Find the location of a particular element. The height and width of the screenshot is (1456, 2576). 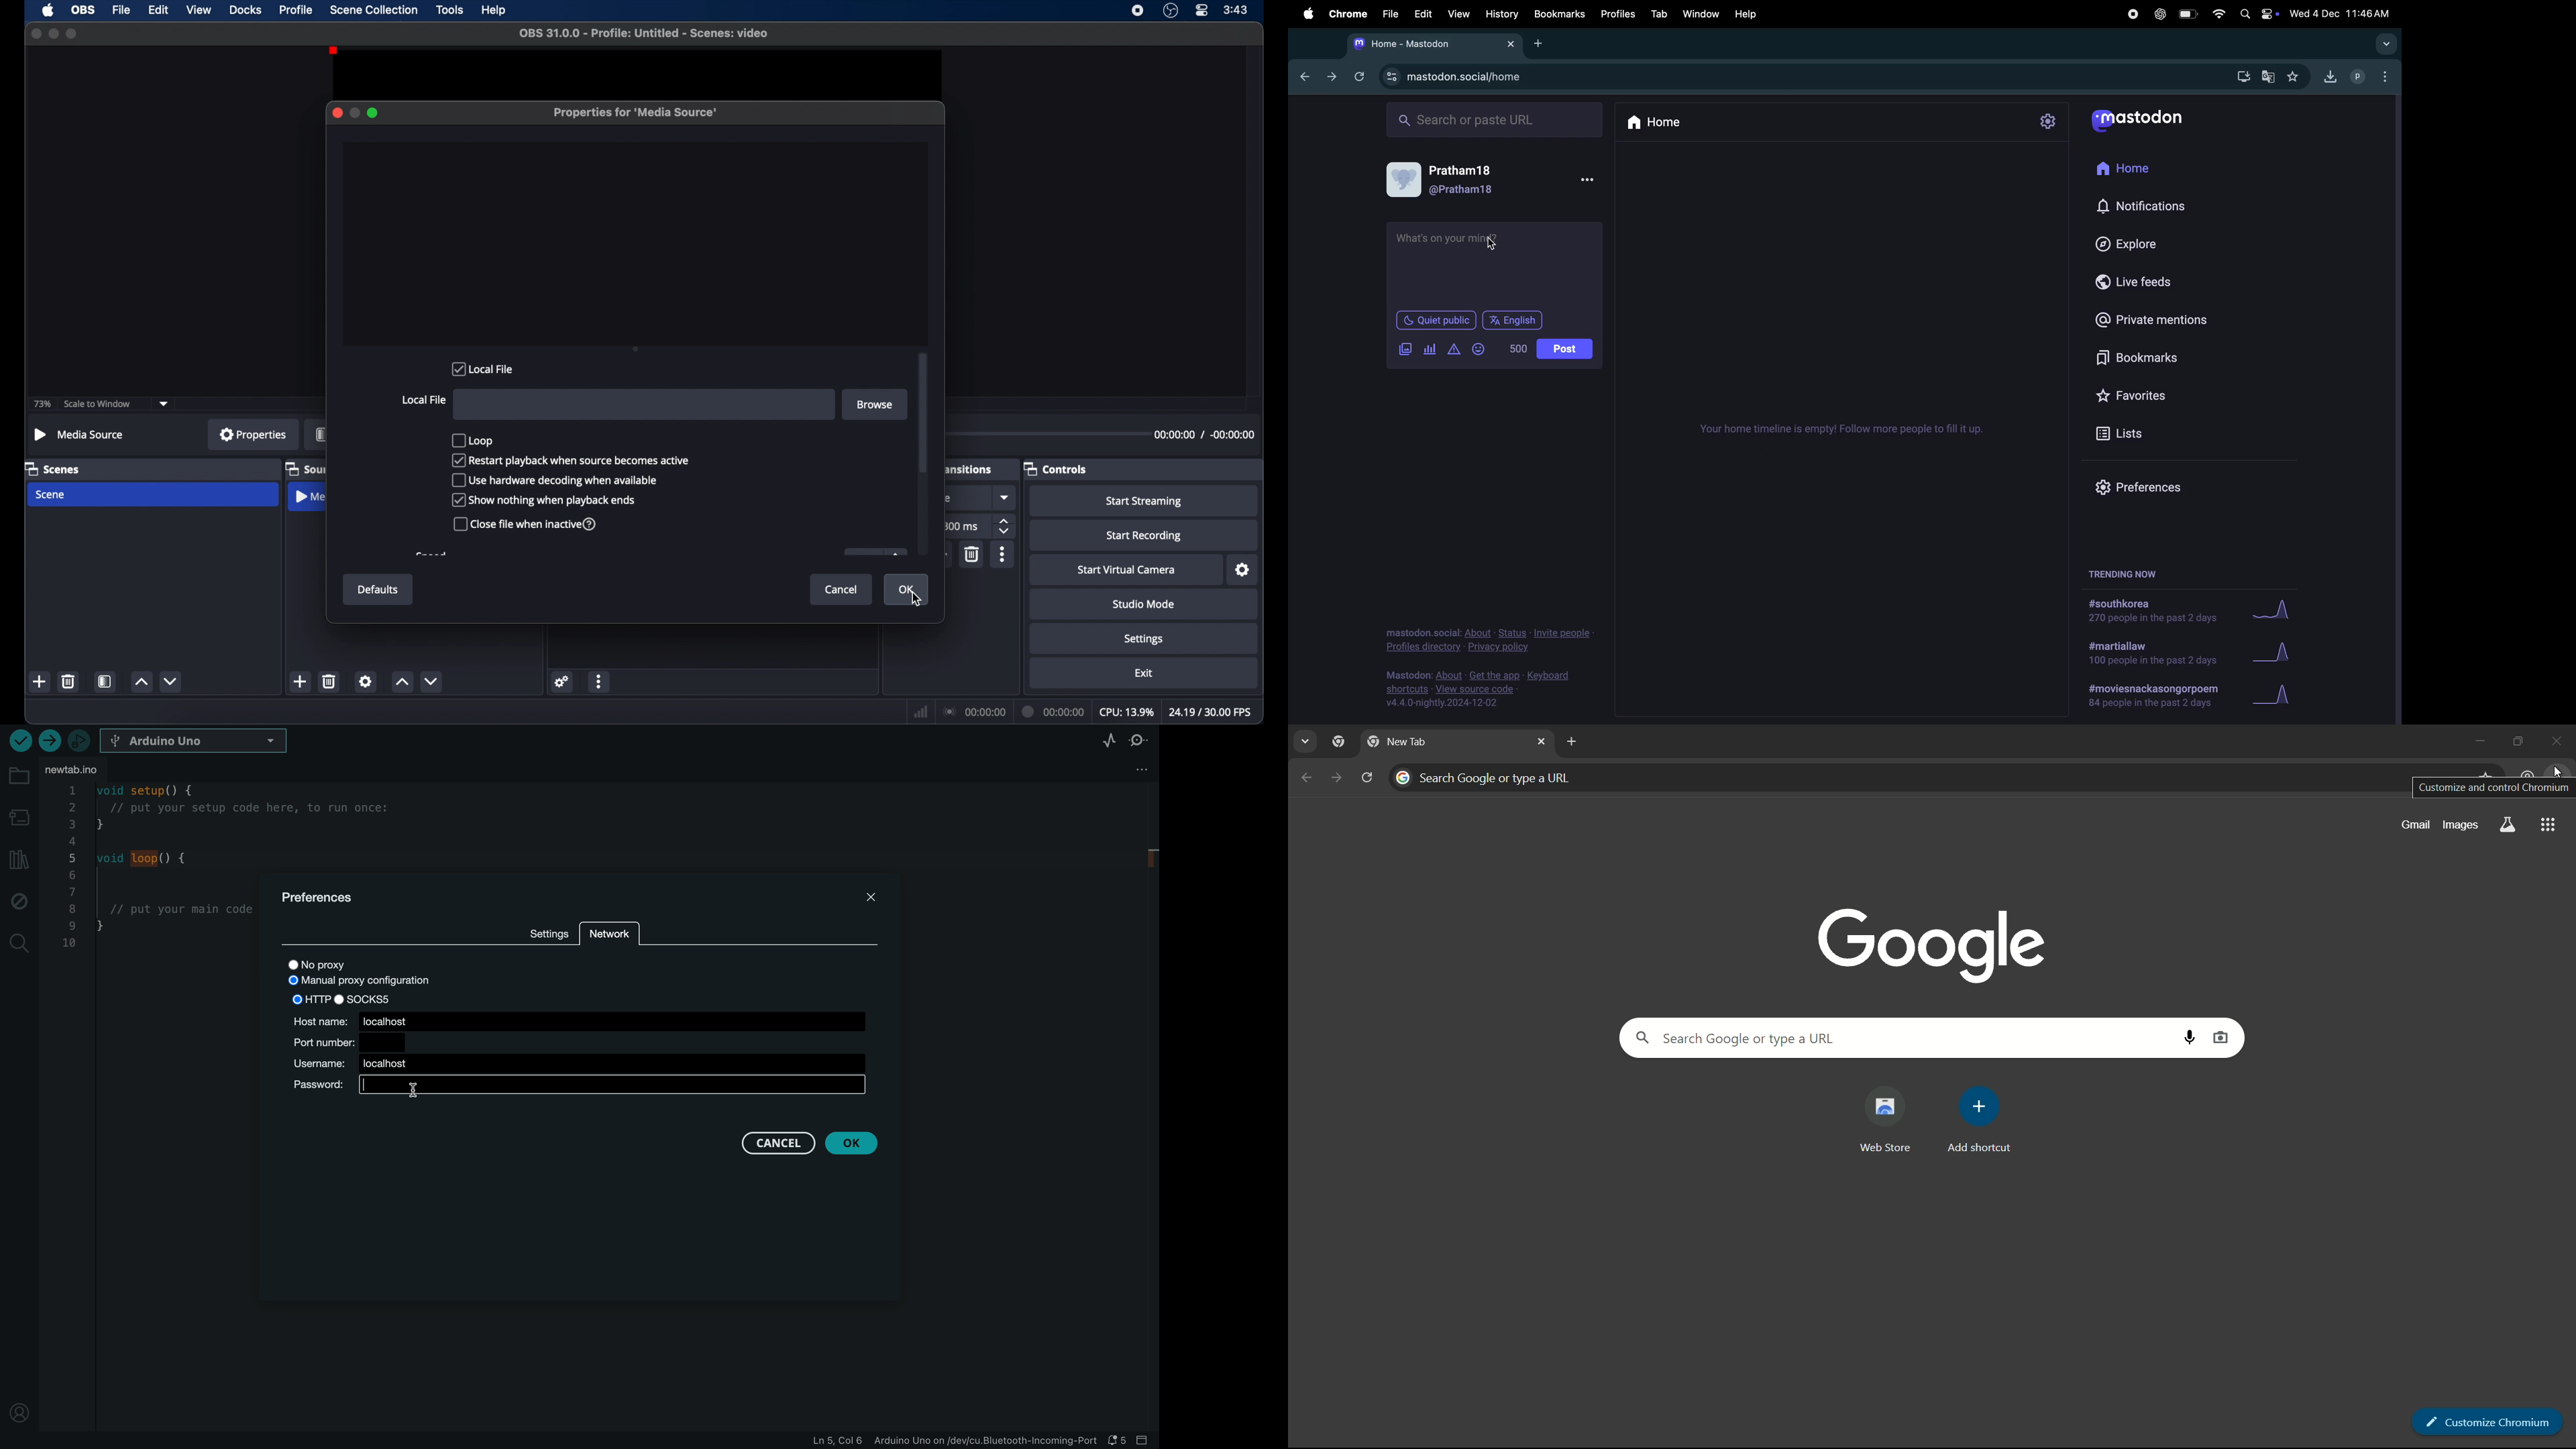

cancel is located at coordinates (776, 1143).